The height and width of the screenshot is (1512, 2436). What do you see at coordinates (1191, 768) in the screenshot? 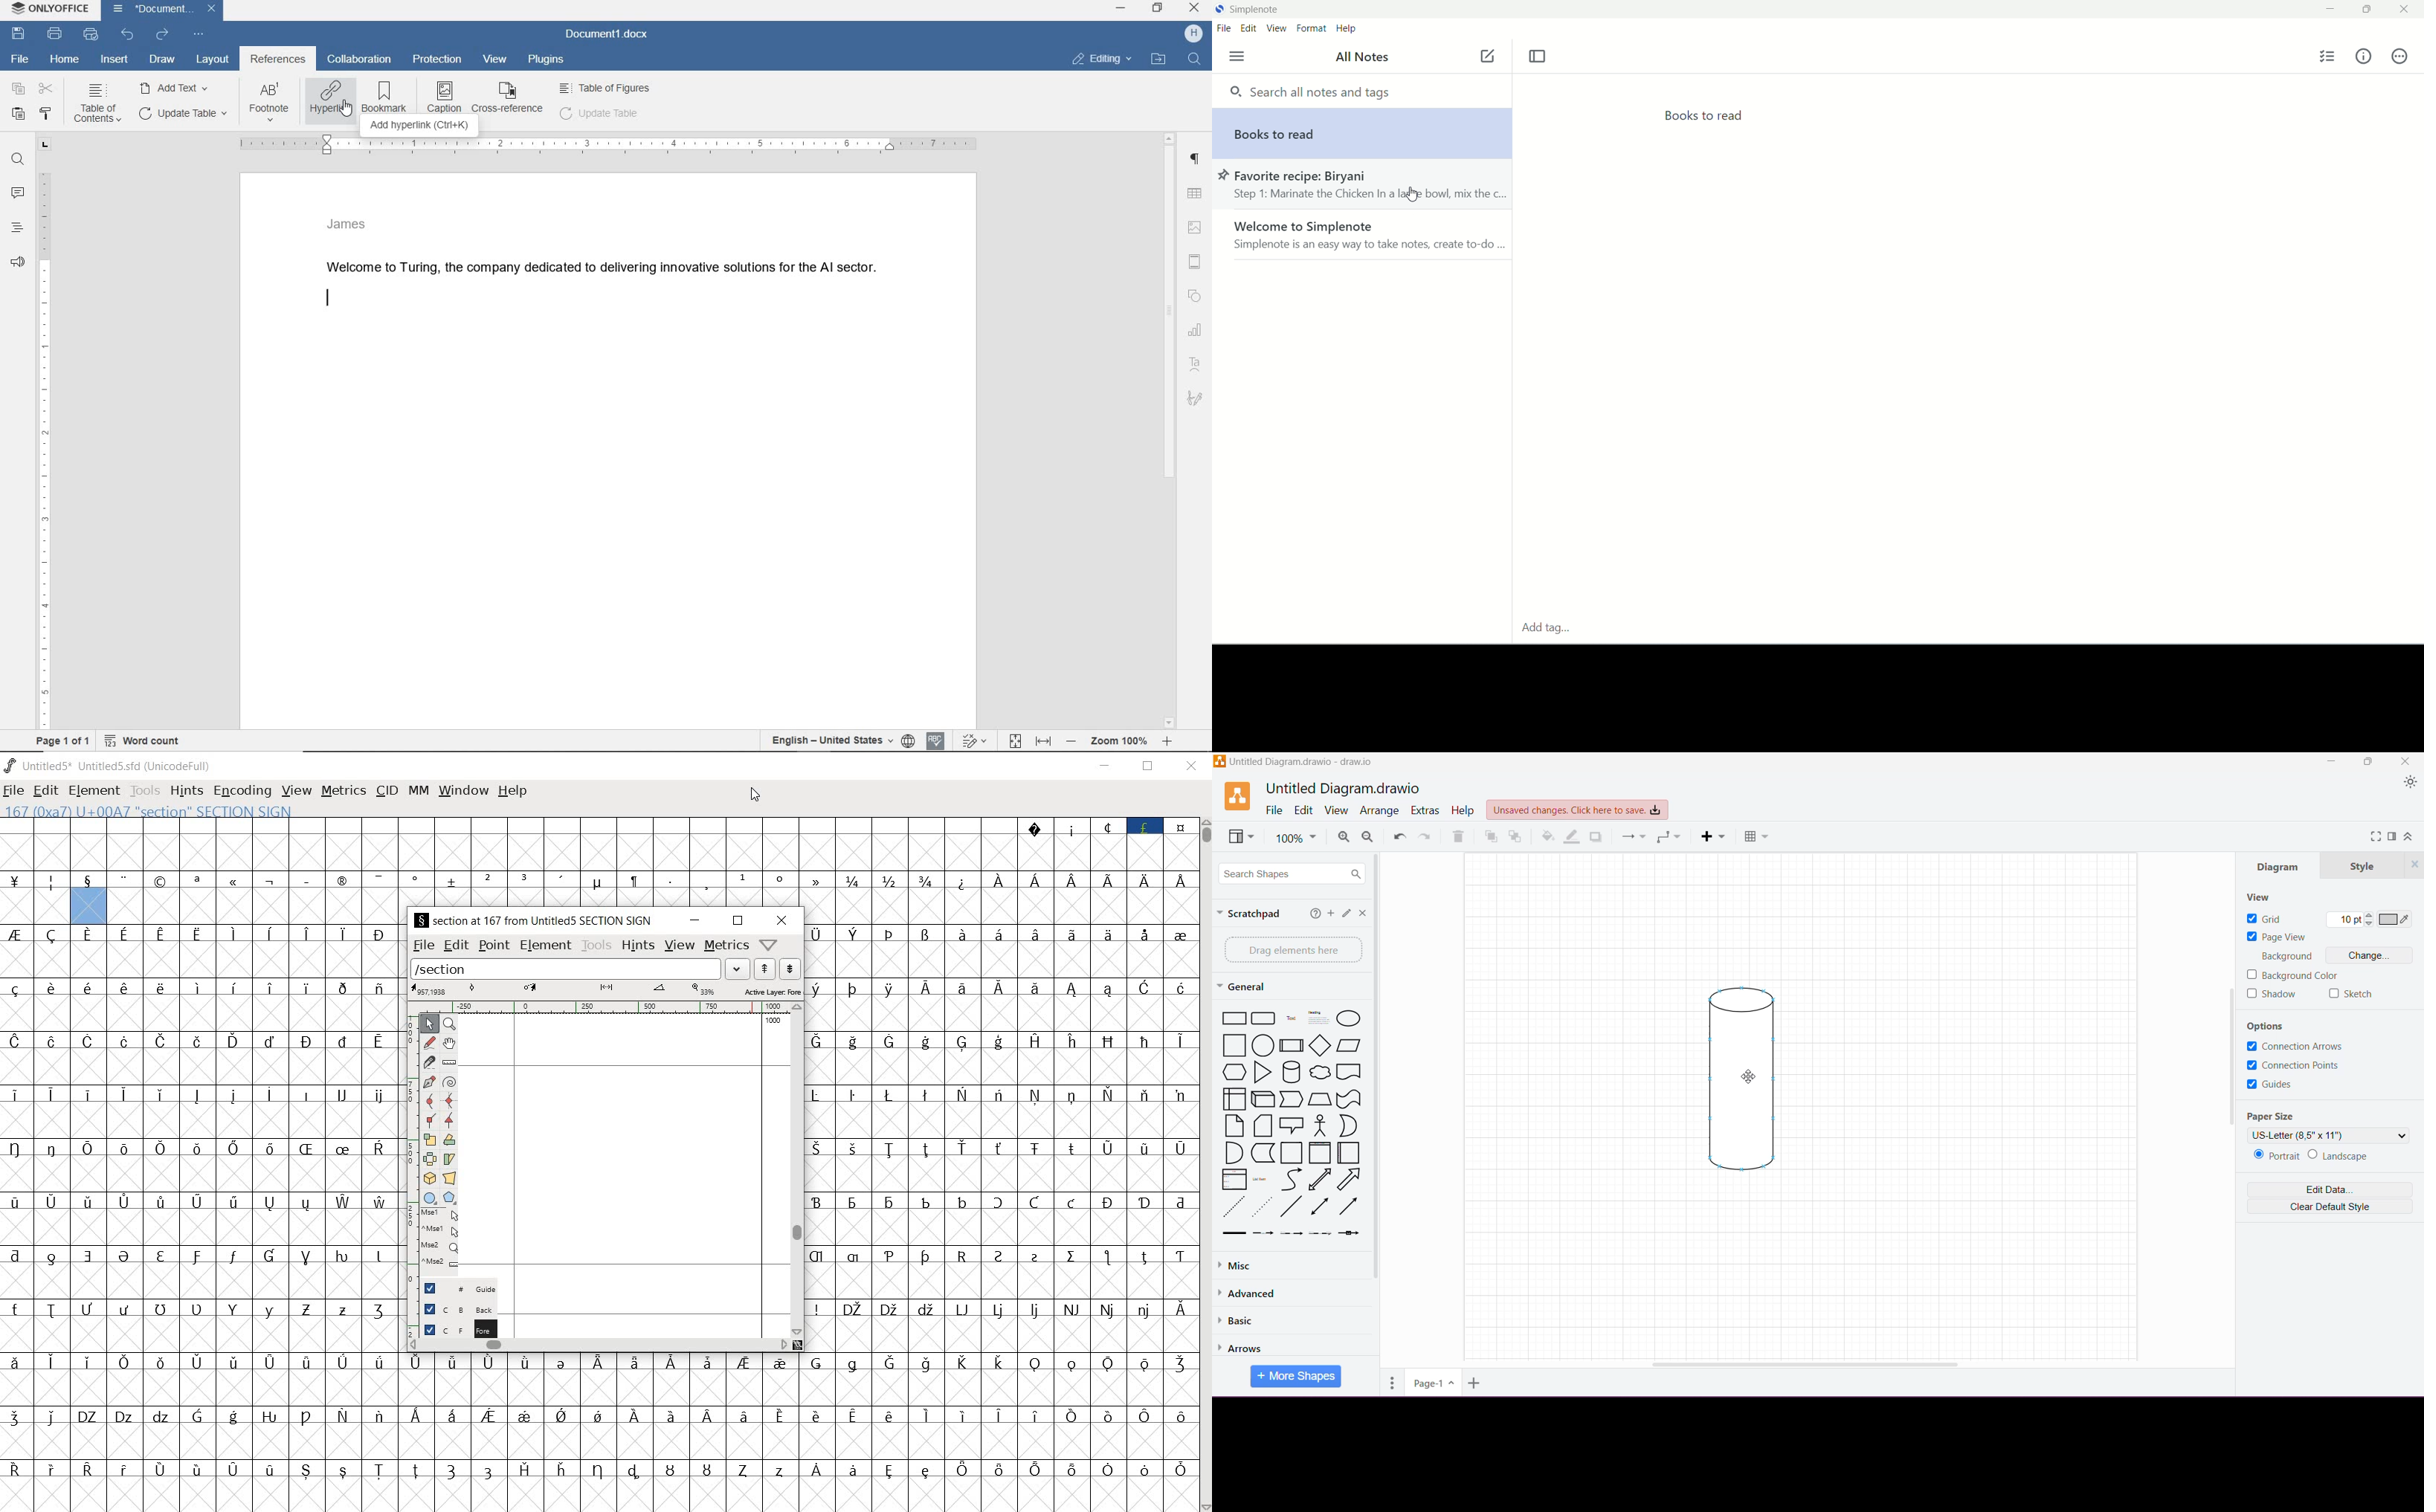
I see `CLOSE` at bounding box center [1191, 768].